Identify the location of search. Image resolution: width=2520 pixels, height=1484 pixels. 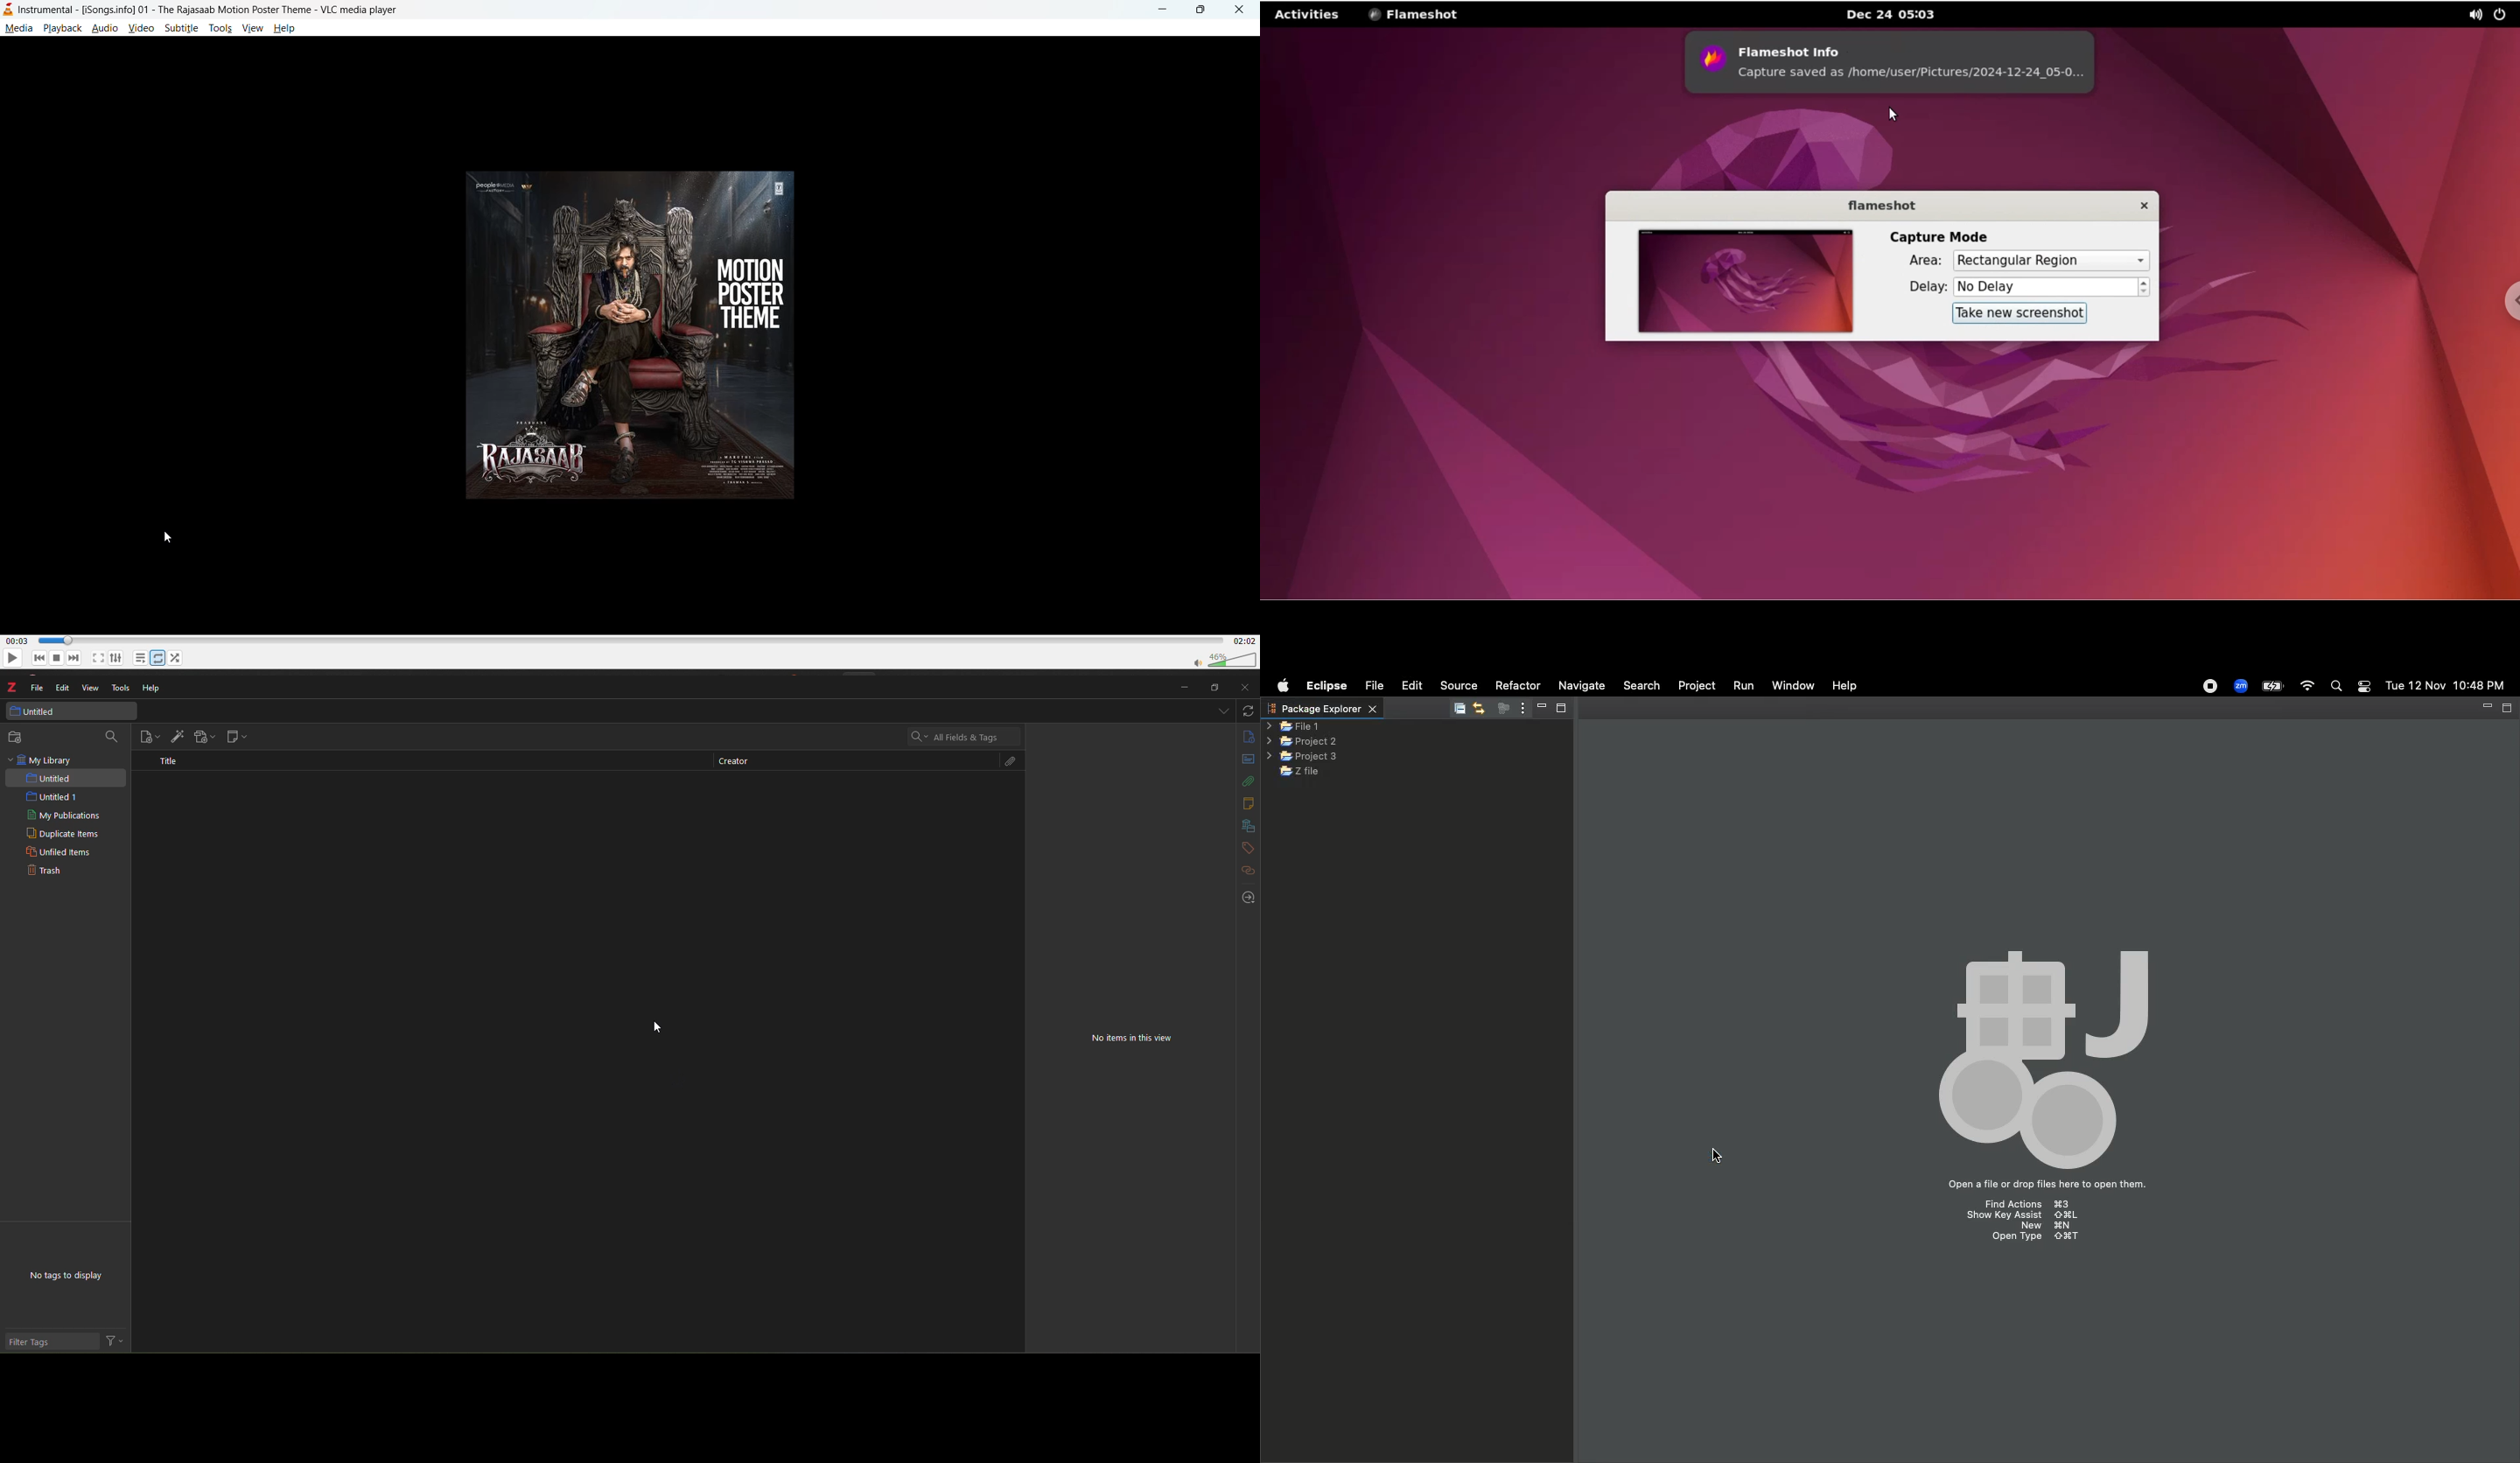
(113, 737).